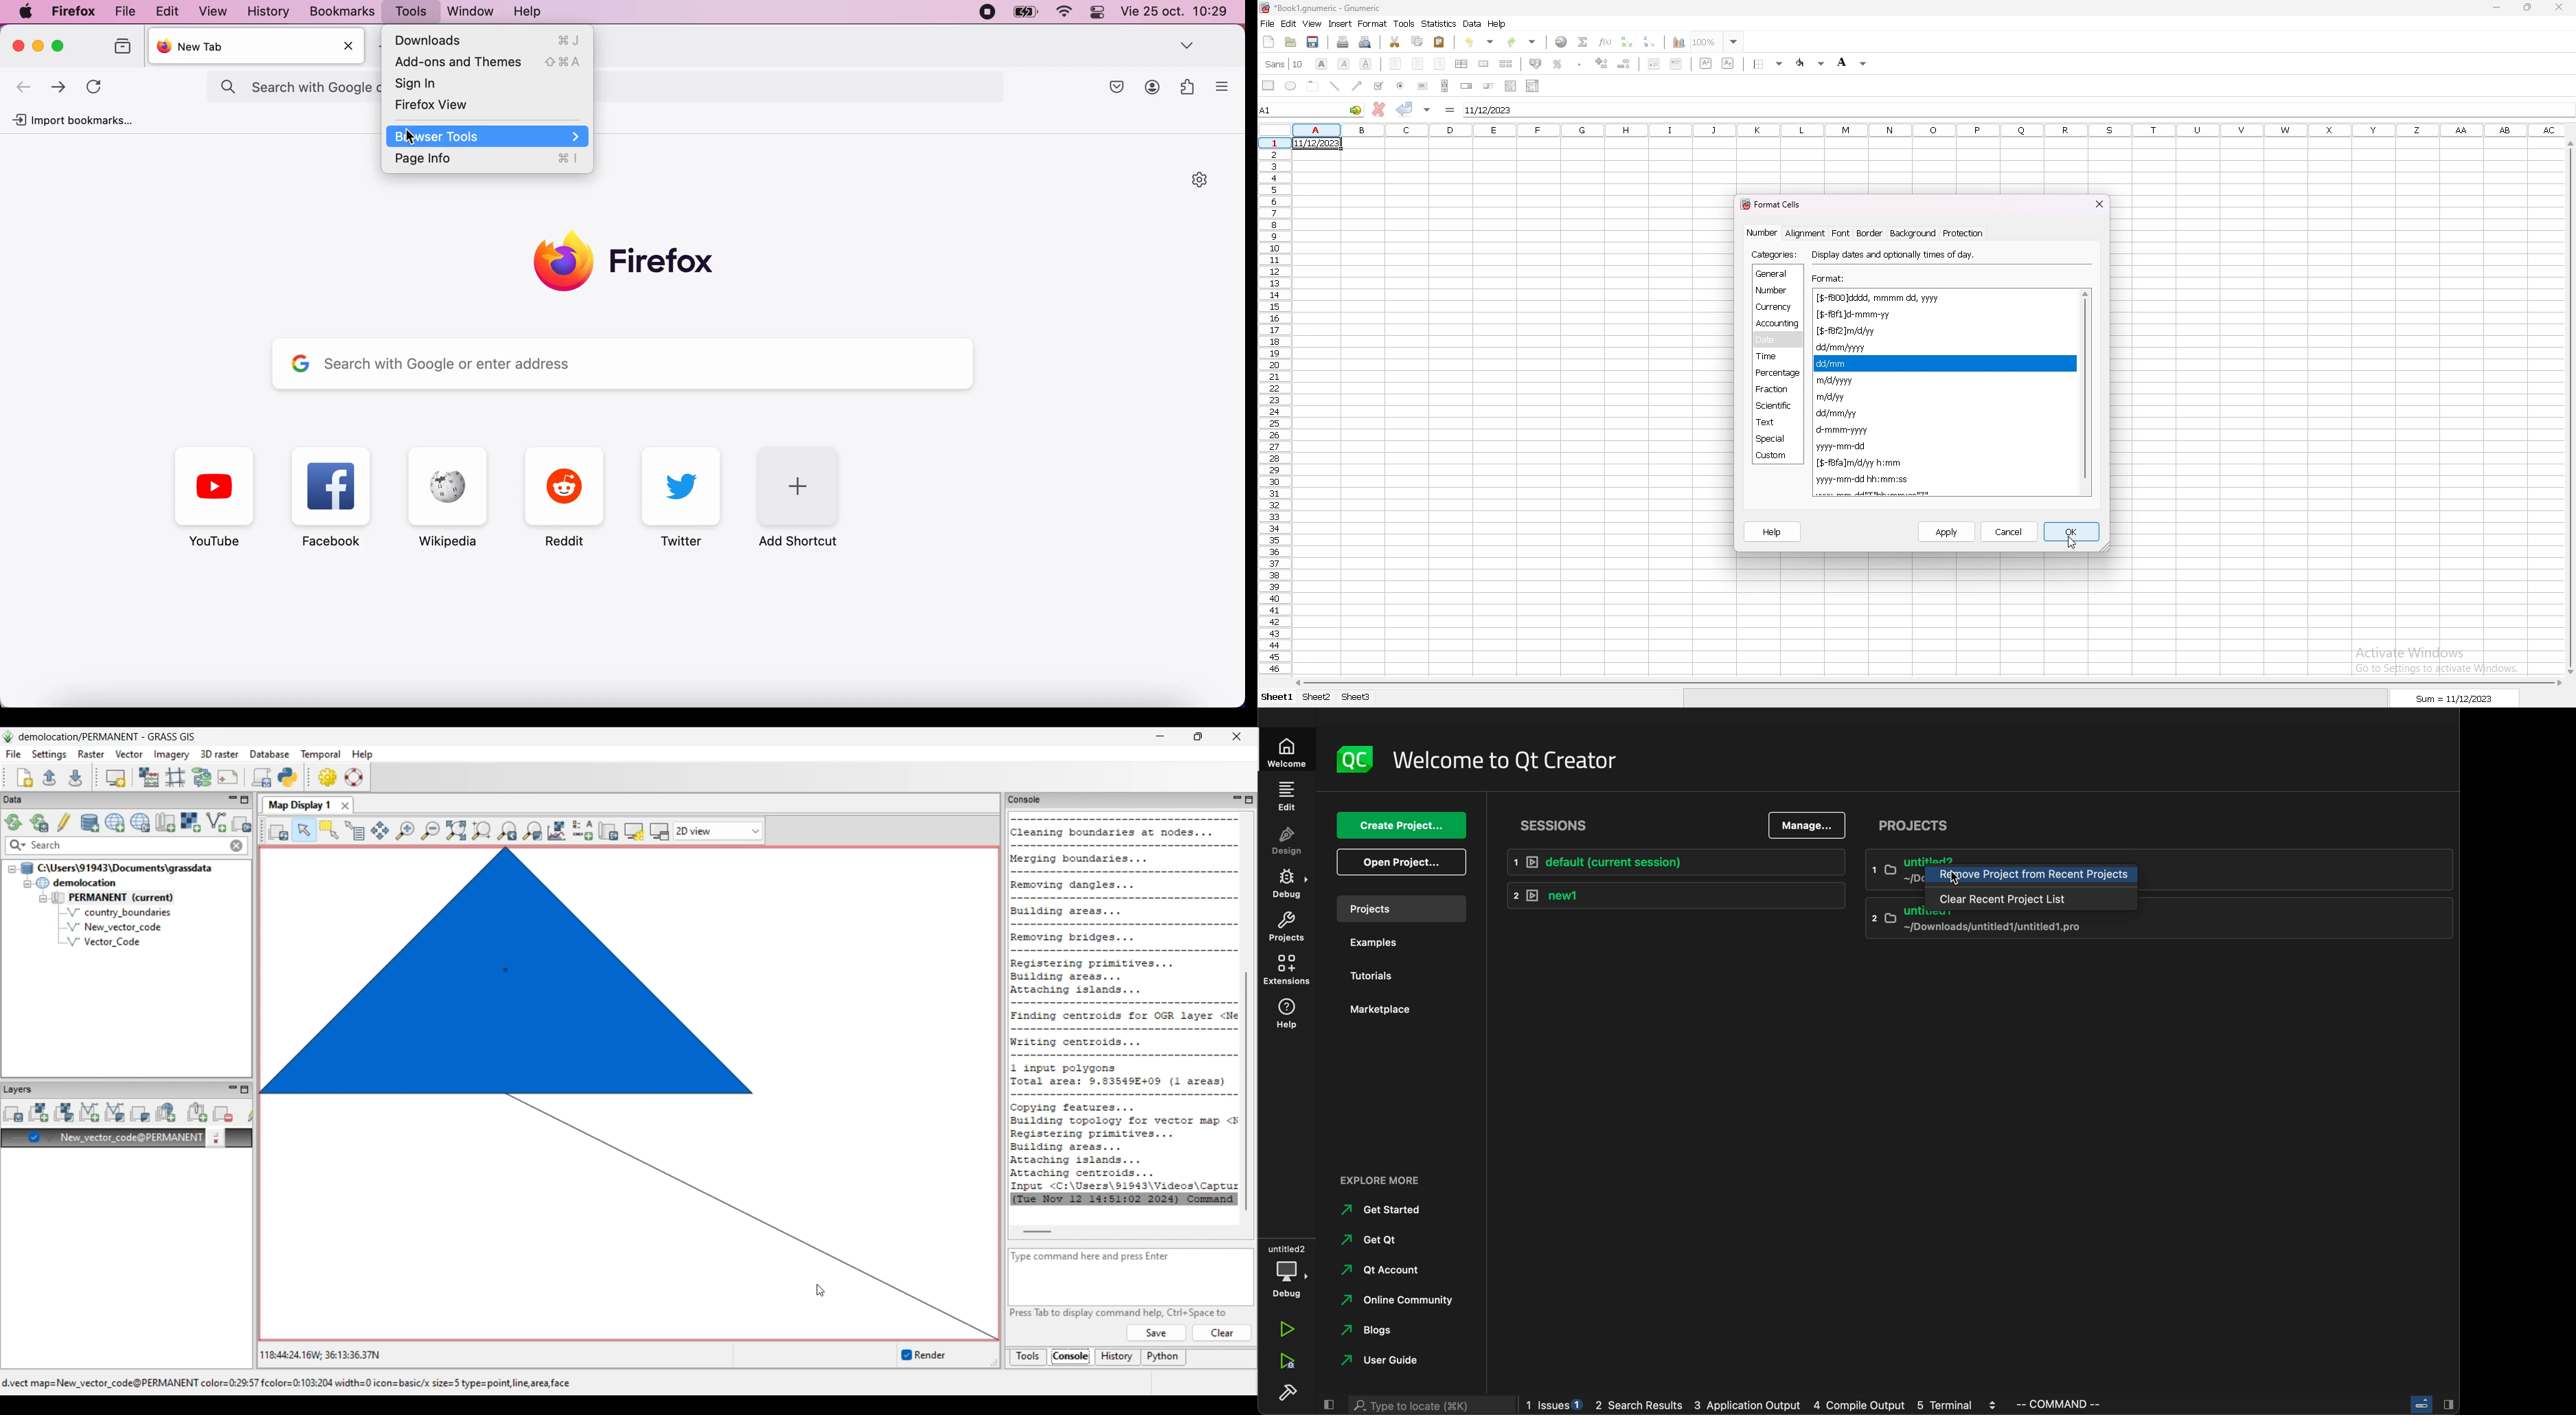 The width and height of the screenshot is (2576, 1428). Describe the element at coordinates (1836, 363) in the screenshot. I see `dd/mmm` at that location.